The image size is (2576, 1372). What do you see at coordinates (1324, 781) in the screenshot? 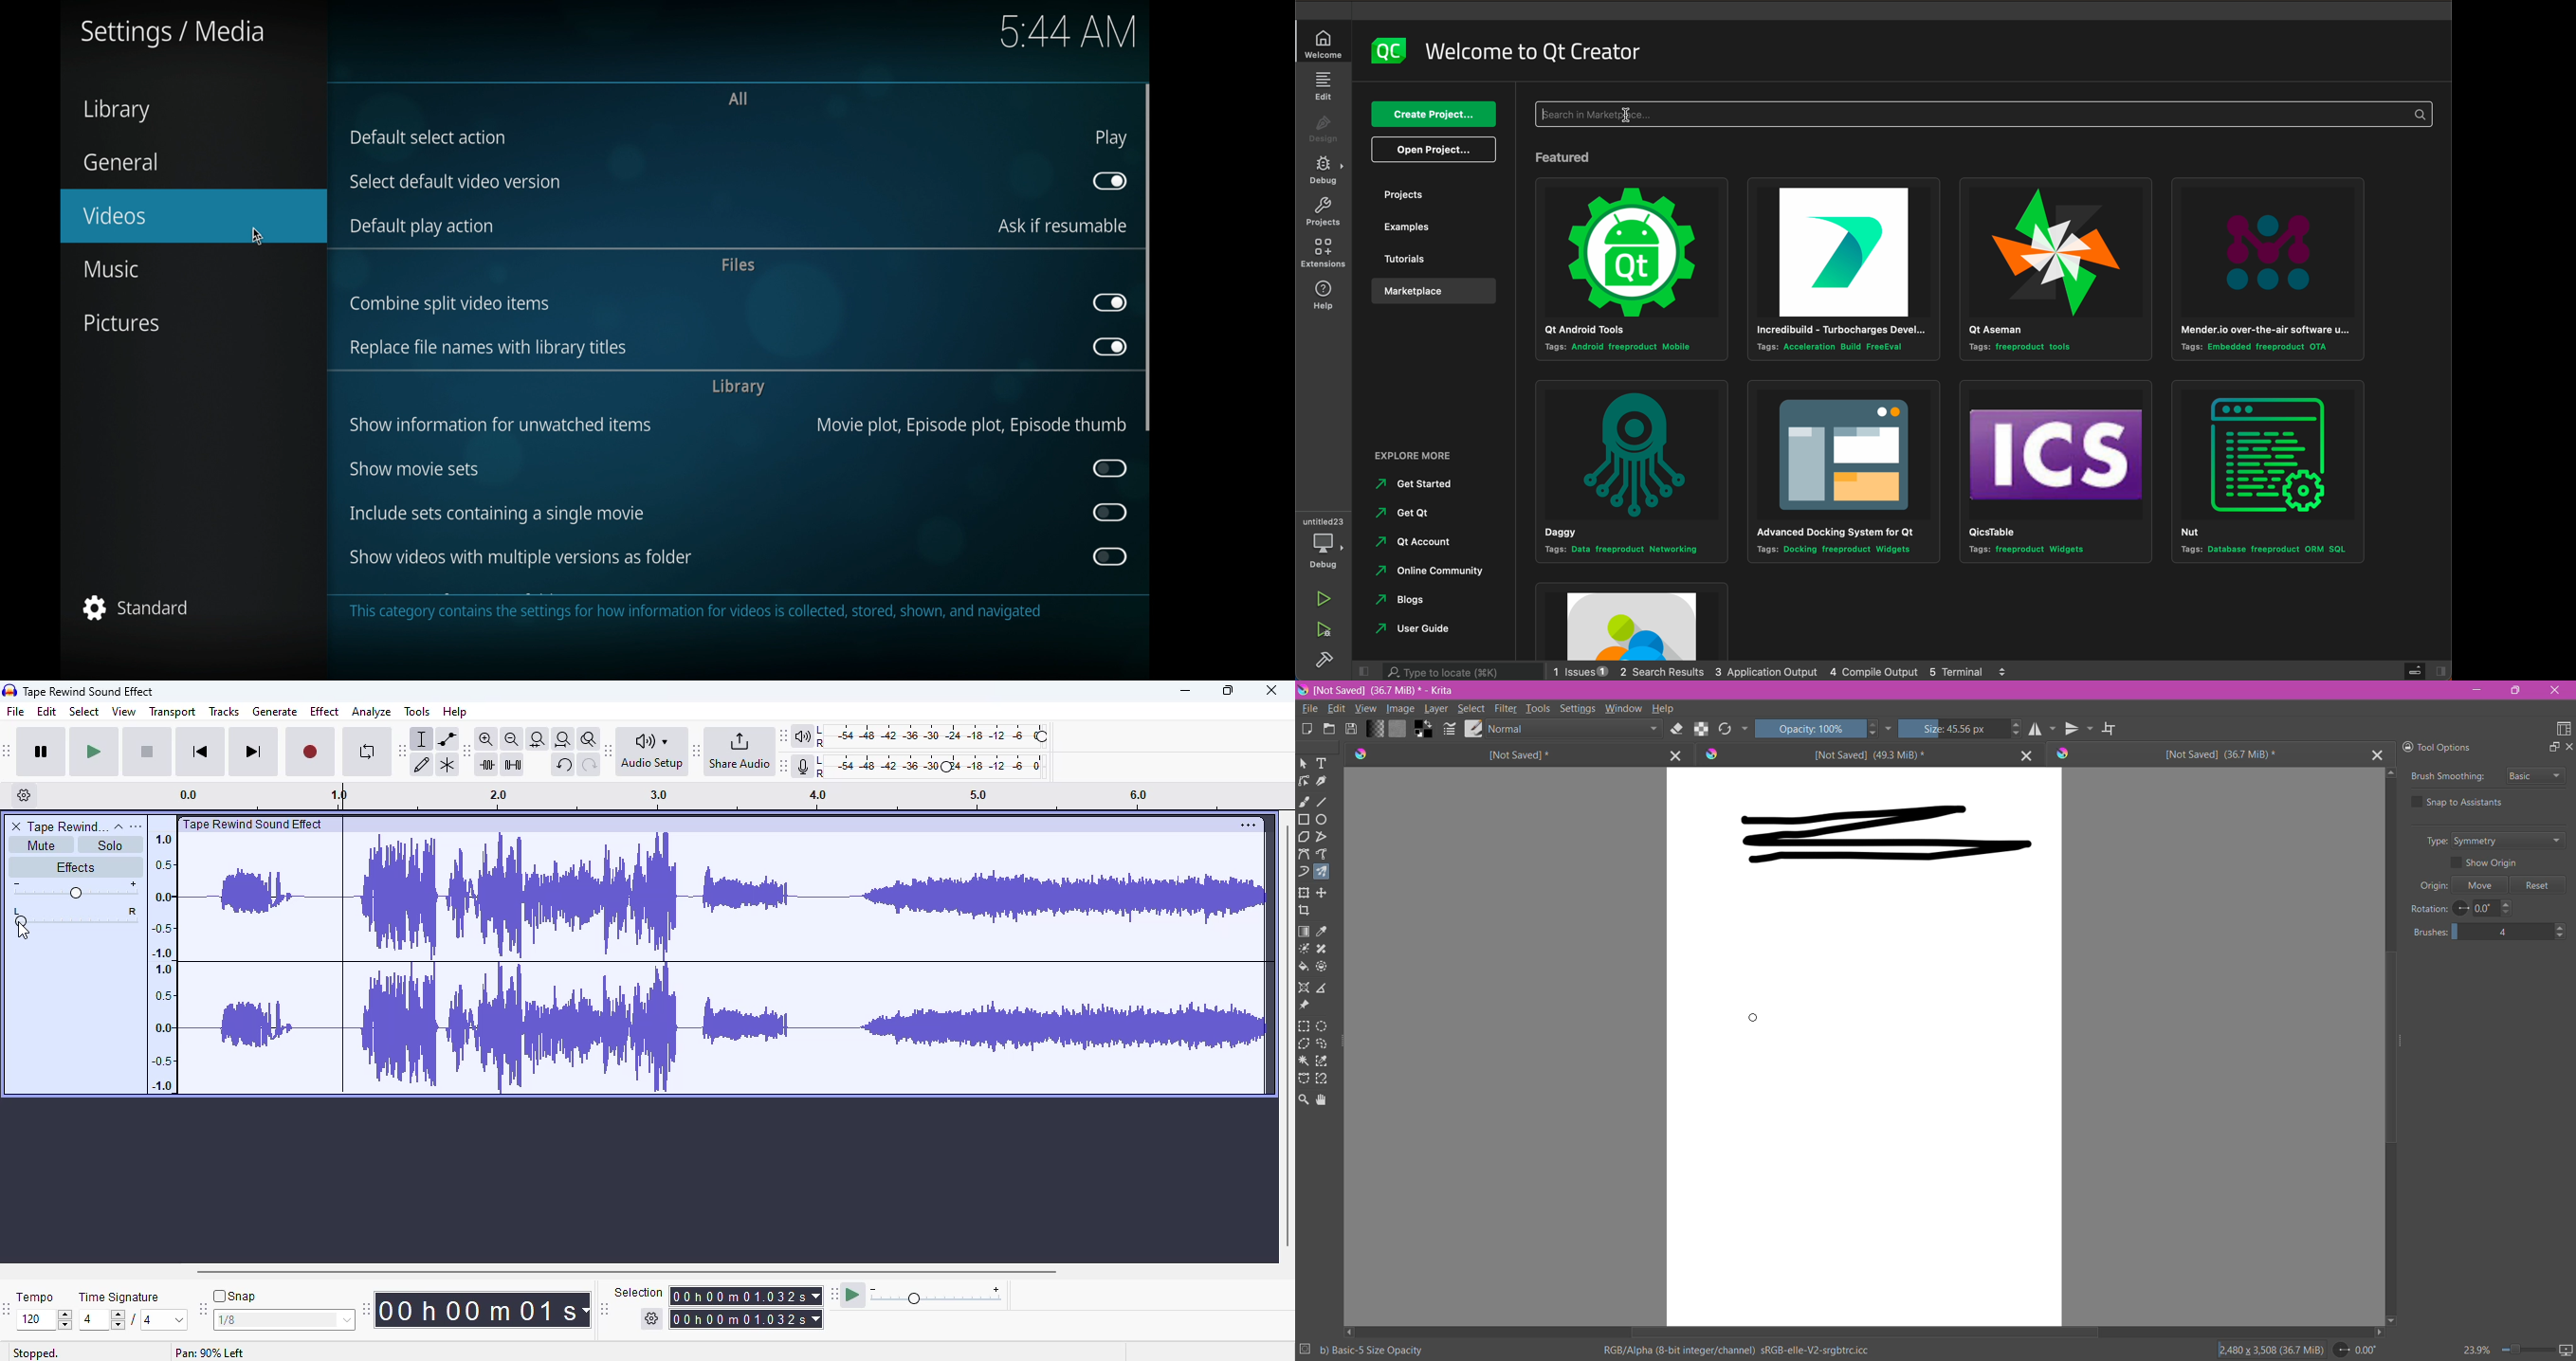
I see `Calligraphy` at bounding box center [1324, 781].